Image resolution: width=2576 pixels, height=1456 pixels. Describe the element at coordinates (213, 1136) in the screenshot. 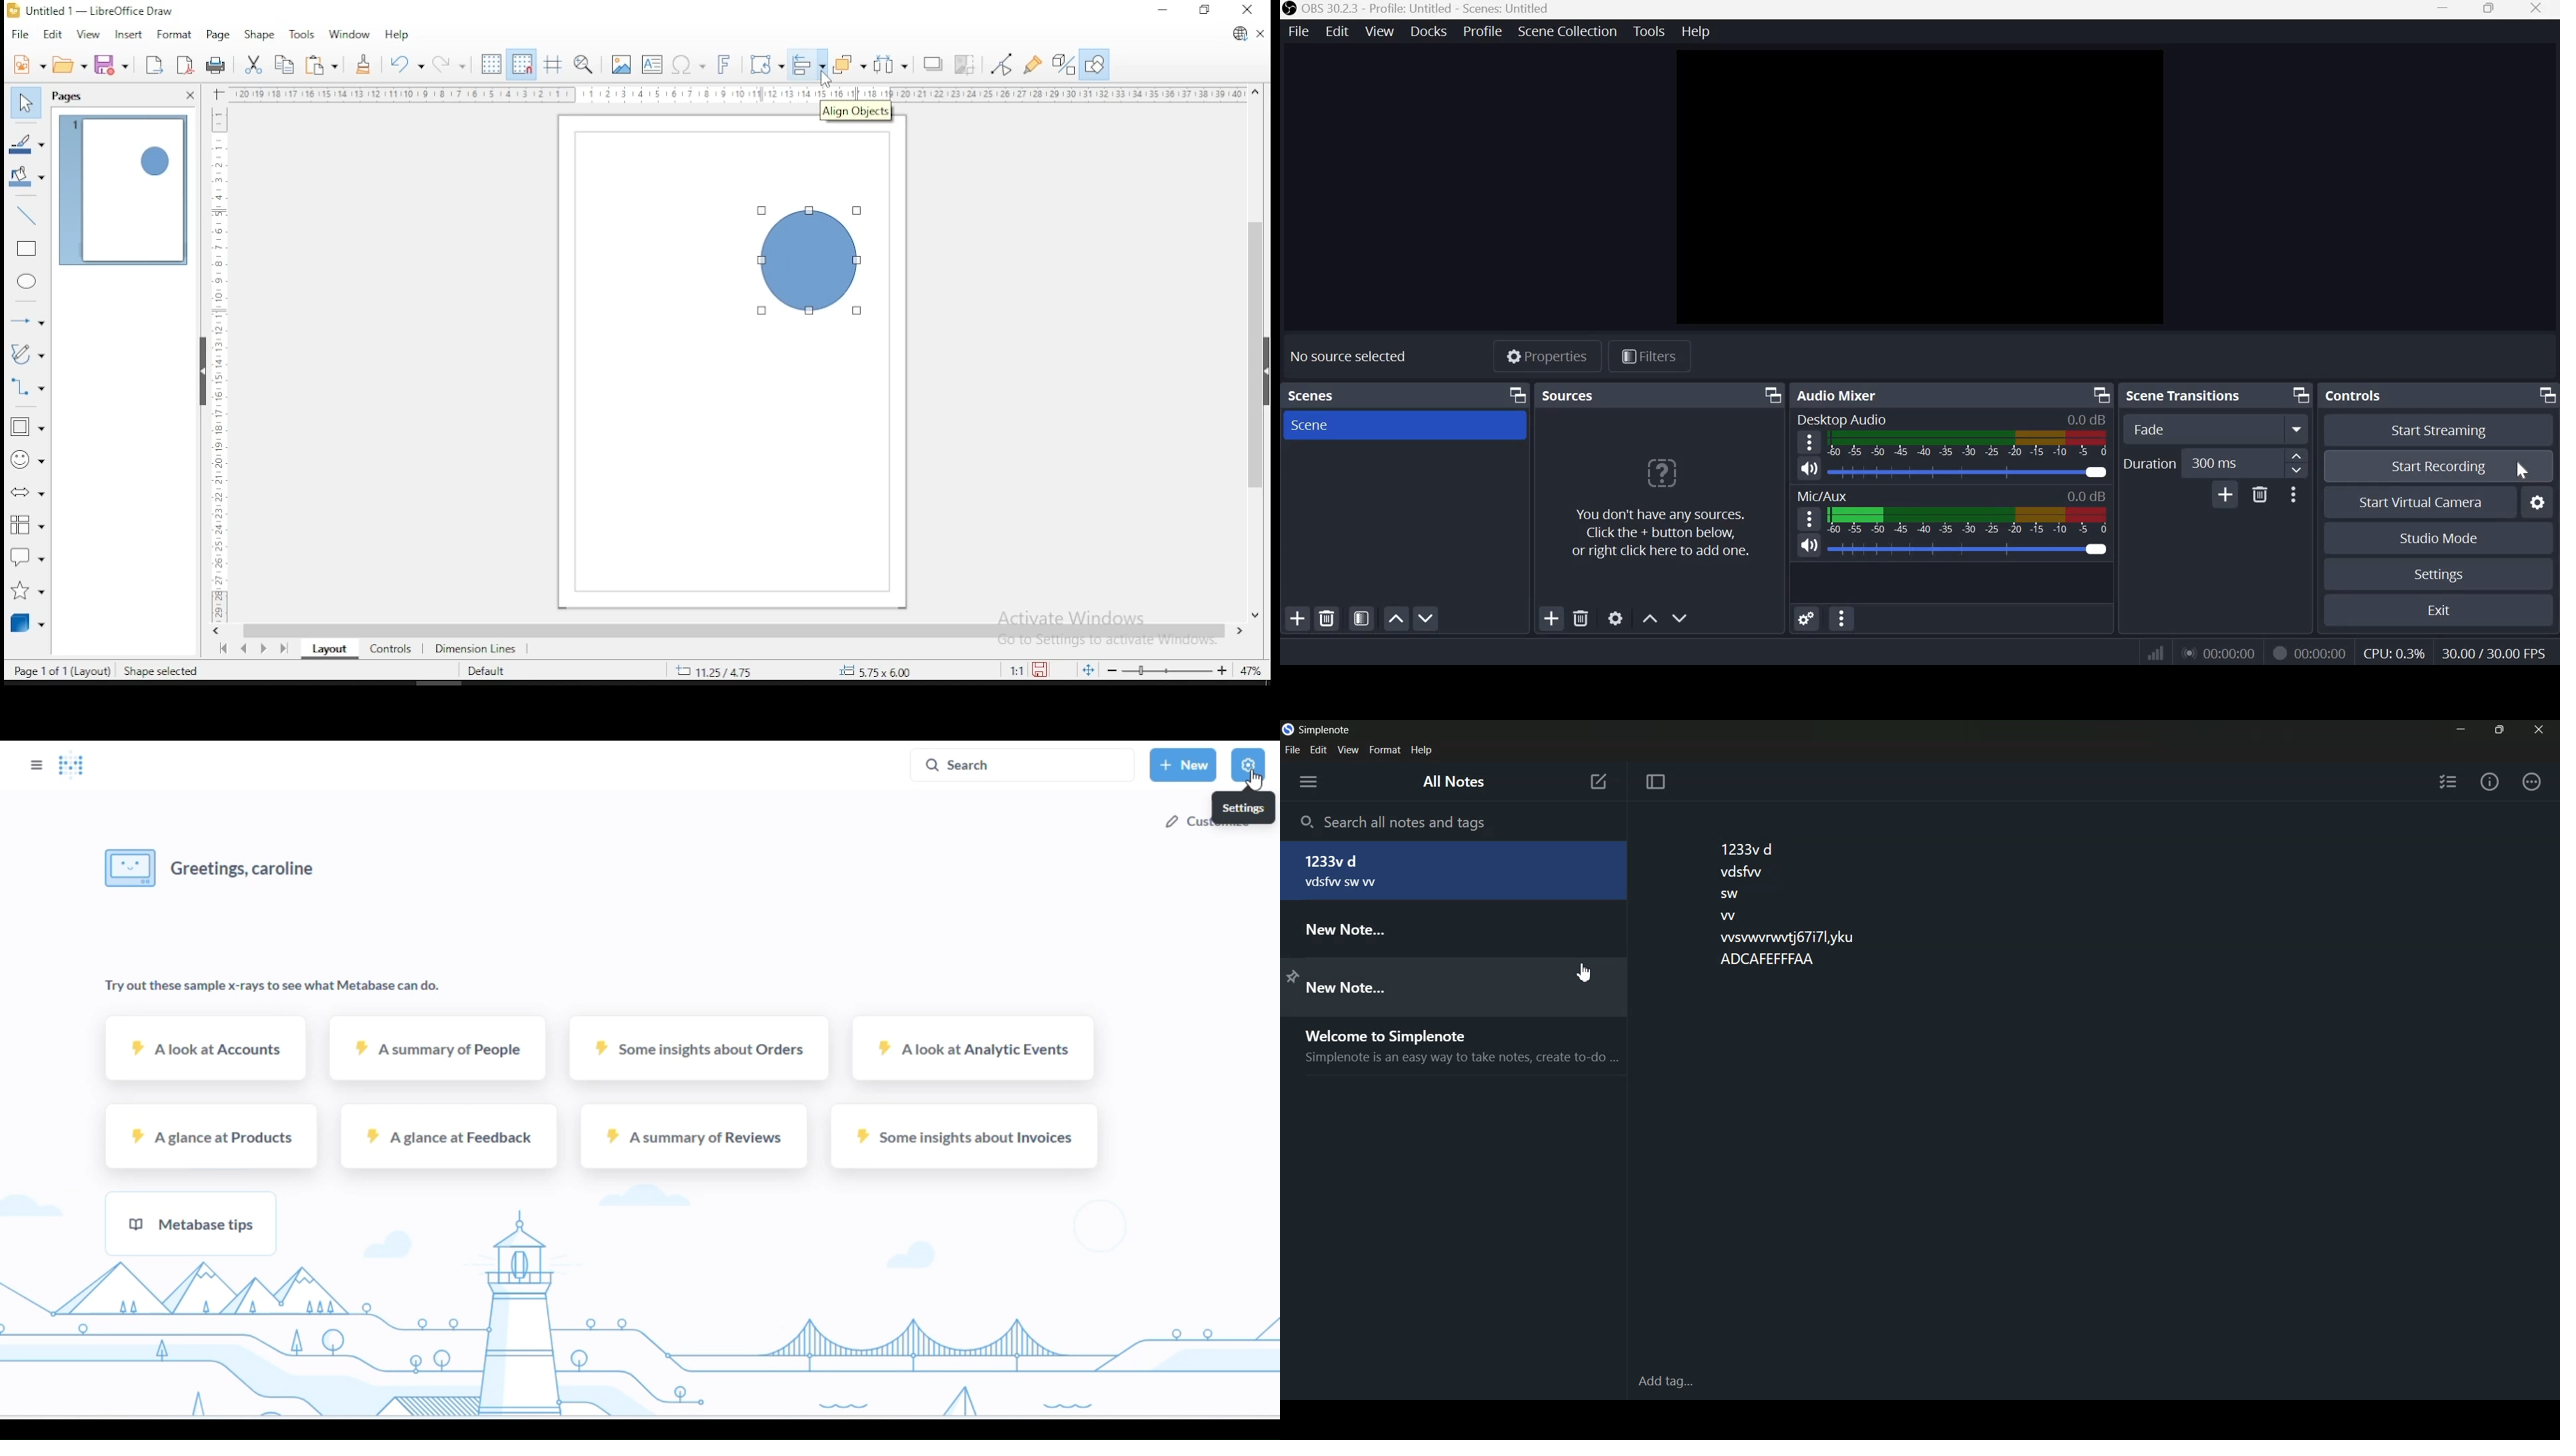

I see `a glance at products` at that location.